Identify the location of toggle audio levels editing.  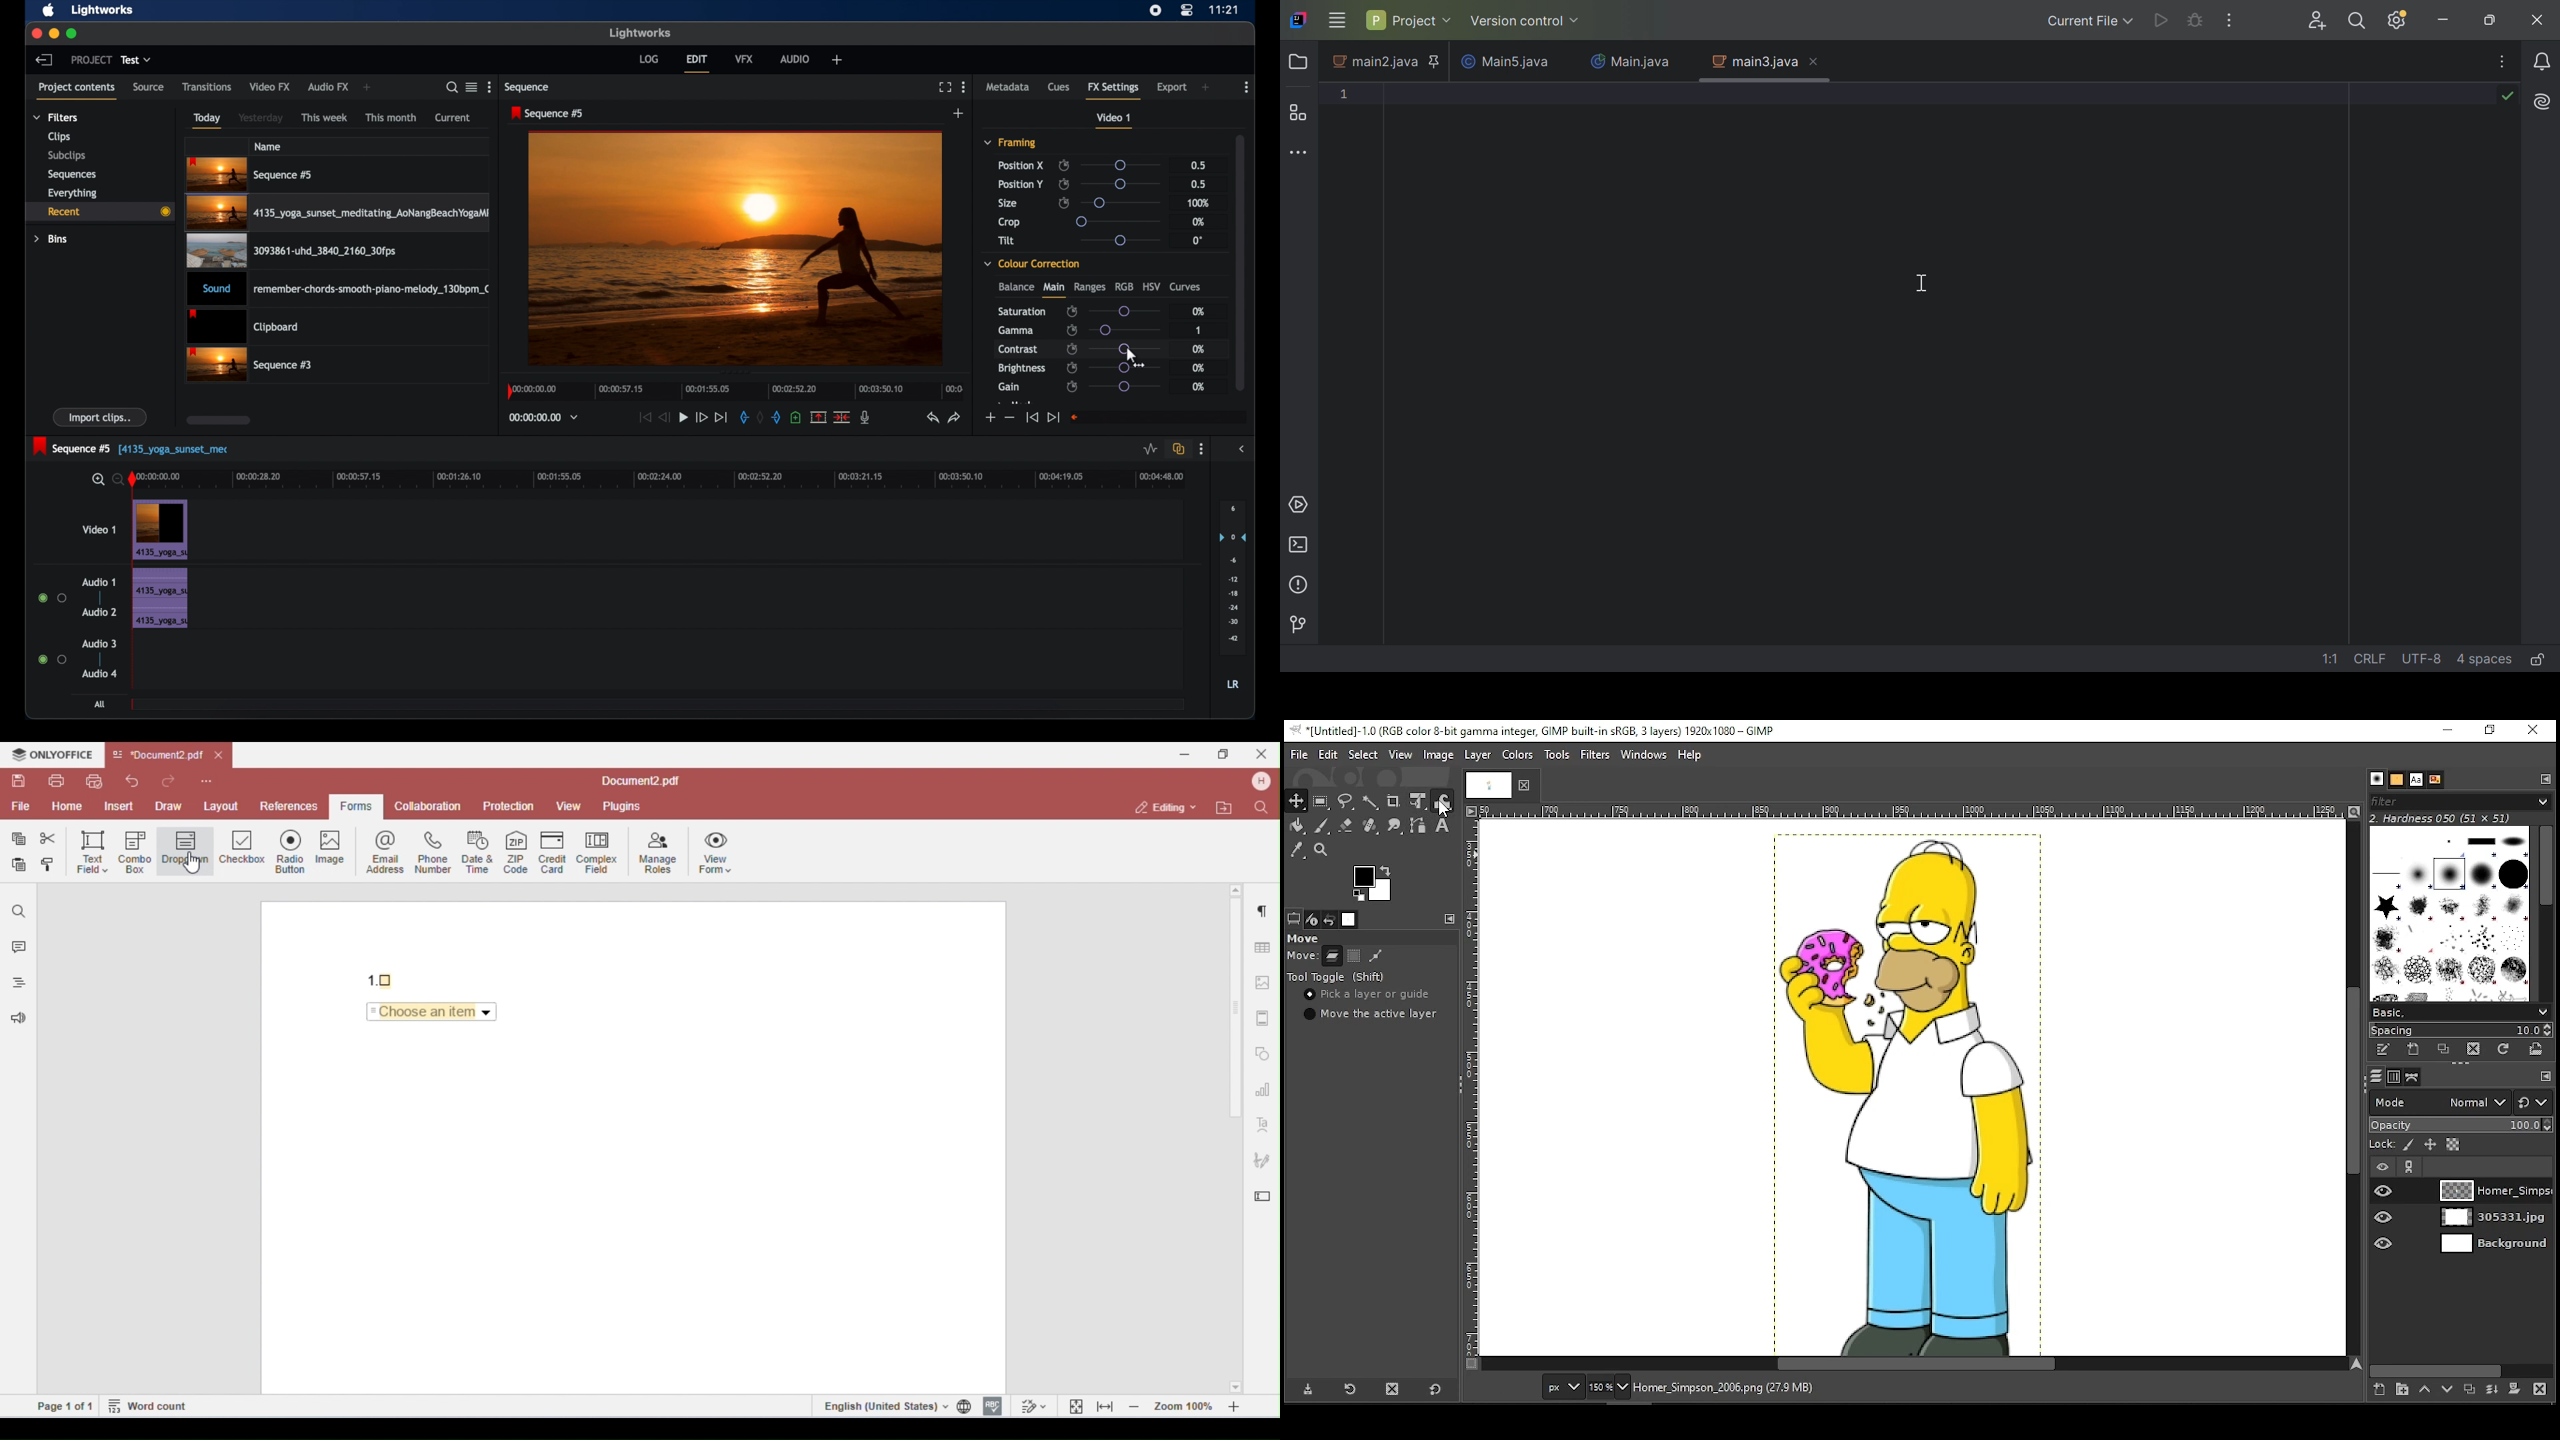
(1151, 449).